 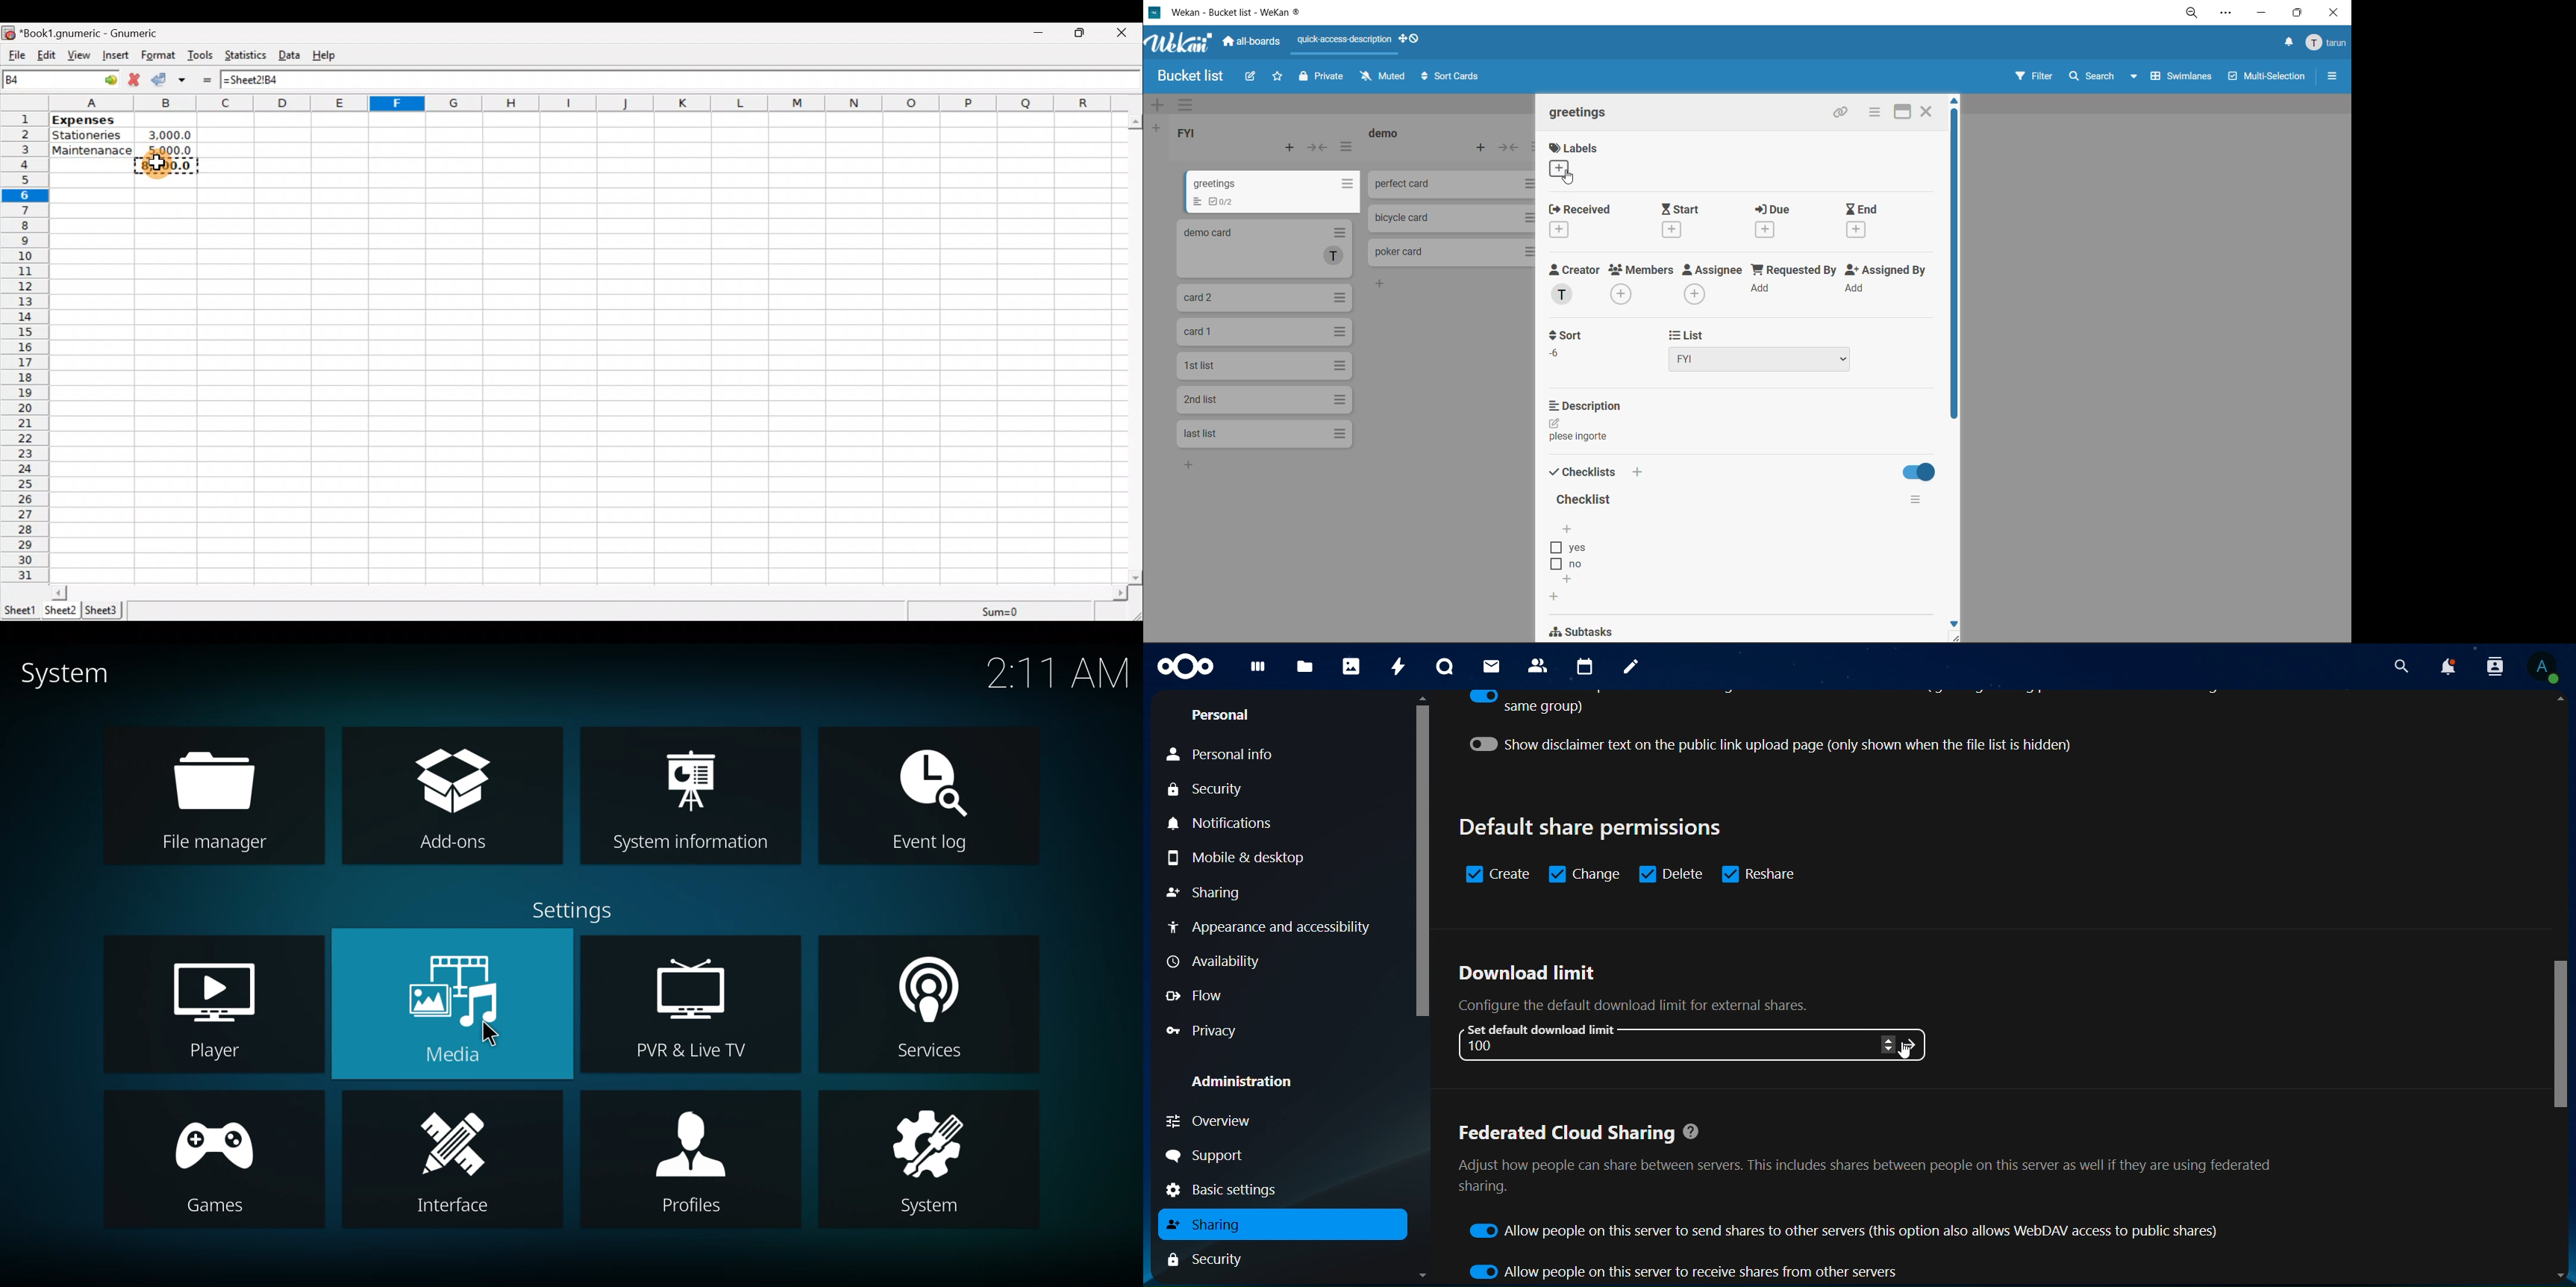 What do you see at coordinates (1263, 249) in the screenshot?
I see `card 2` at bounding box center [1263, 249].